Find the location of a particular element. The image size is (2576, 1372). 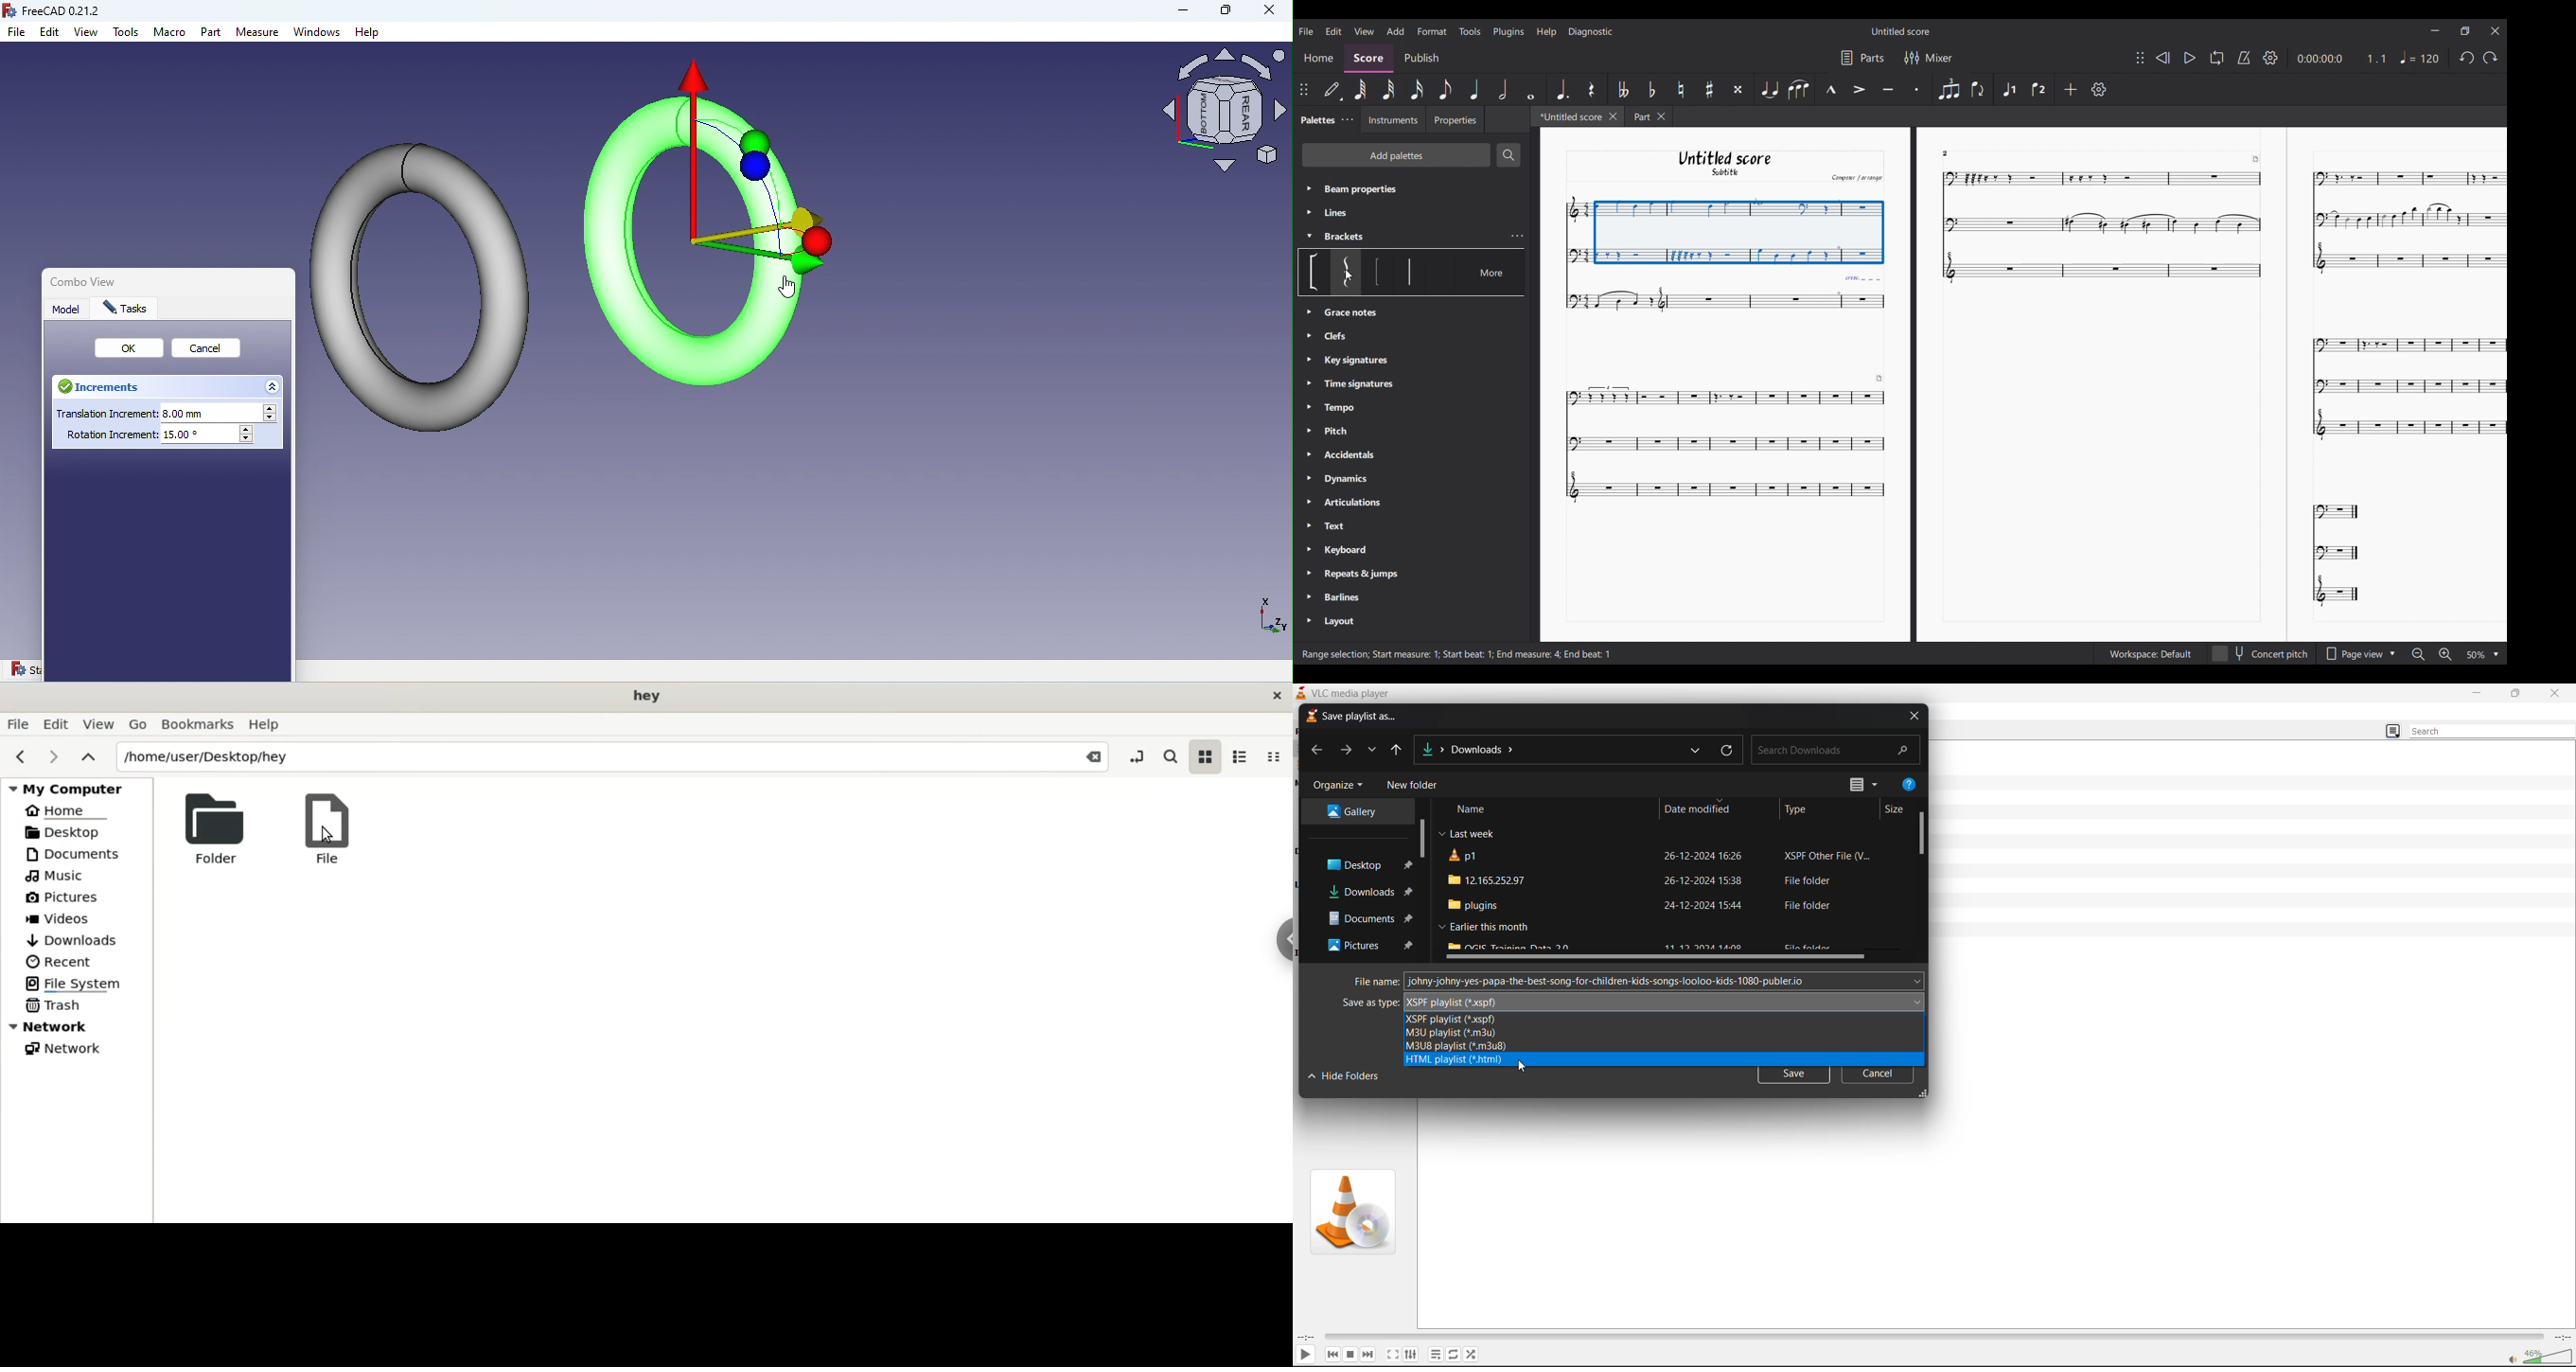

Untitled Score is located at coordinates (1901, 31).